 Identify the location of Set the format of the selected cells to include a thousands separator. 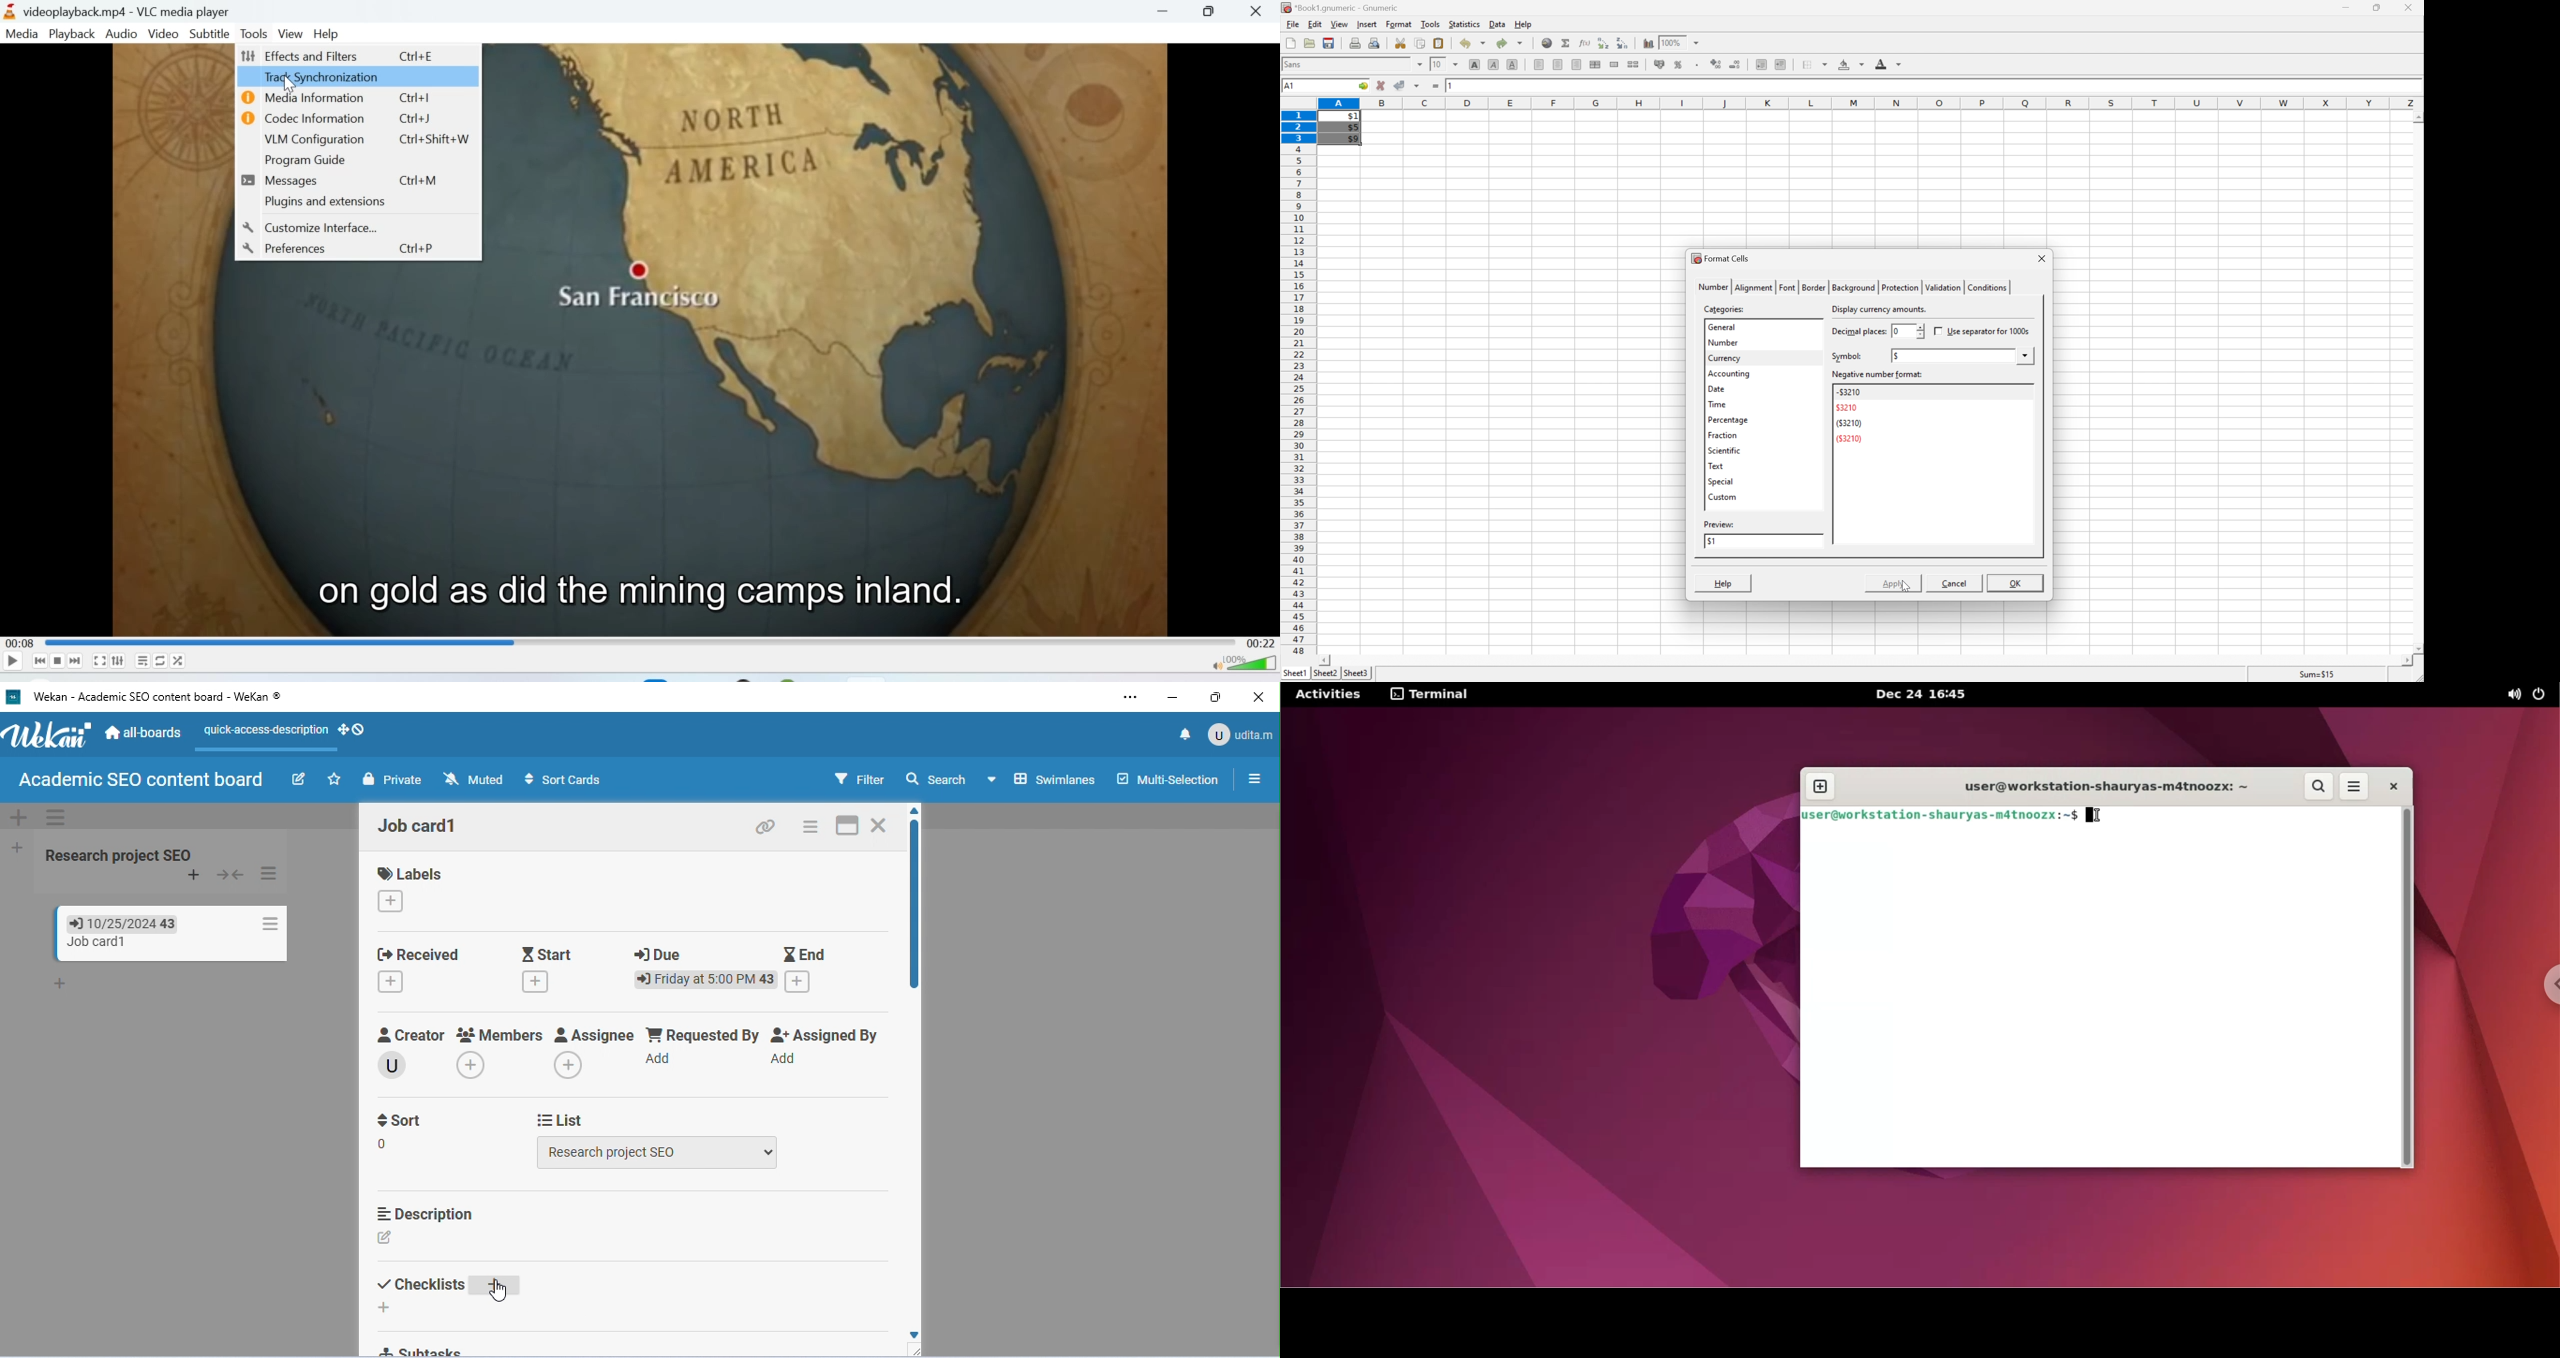
(1698, 65).